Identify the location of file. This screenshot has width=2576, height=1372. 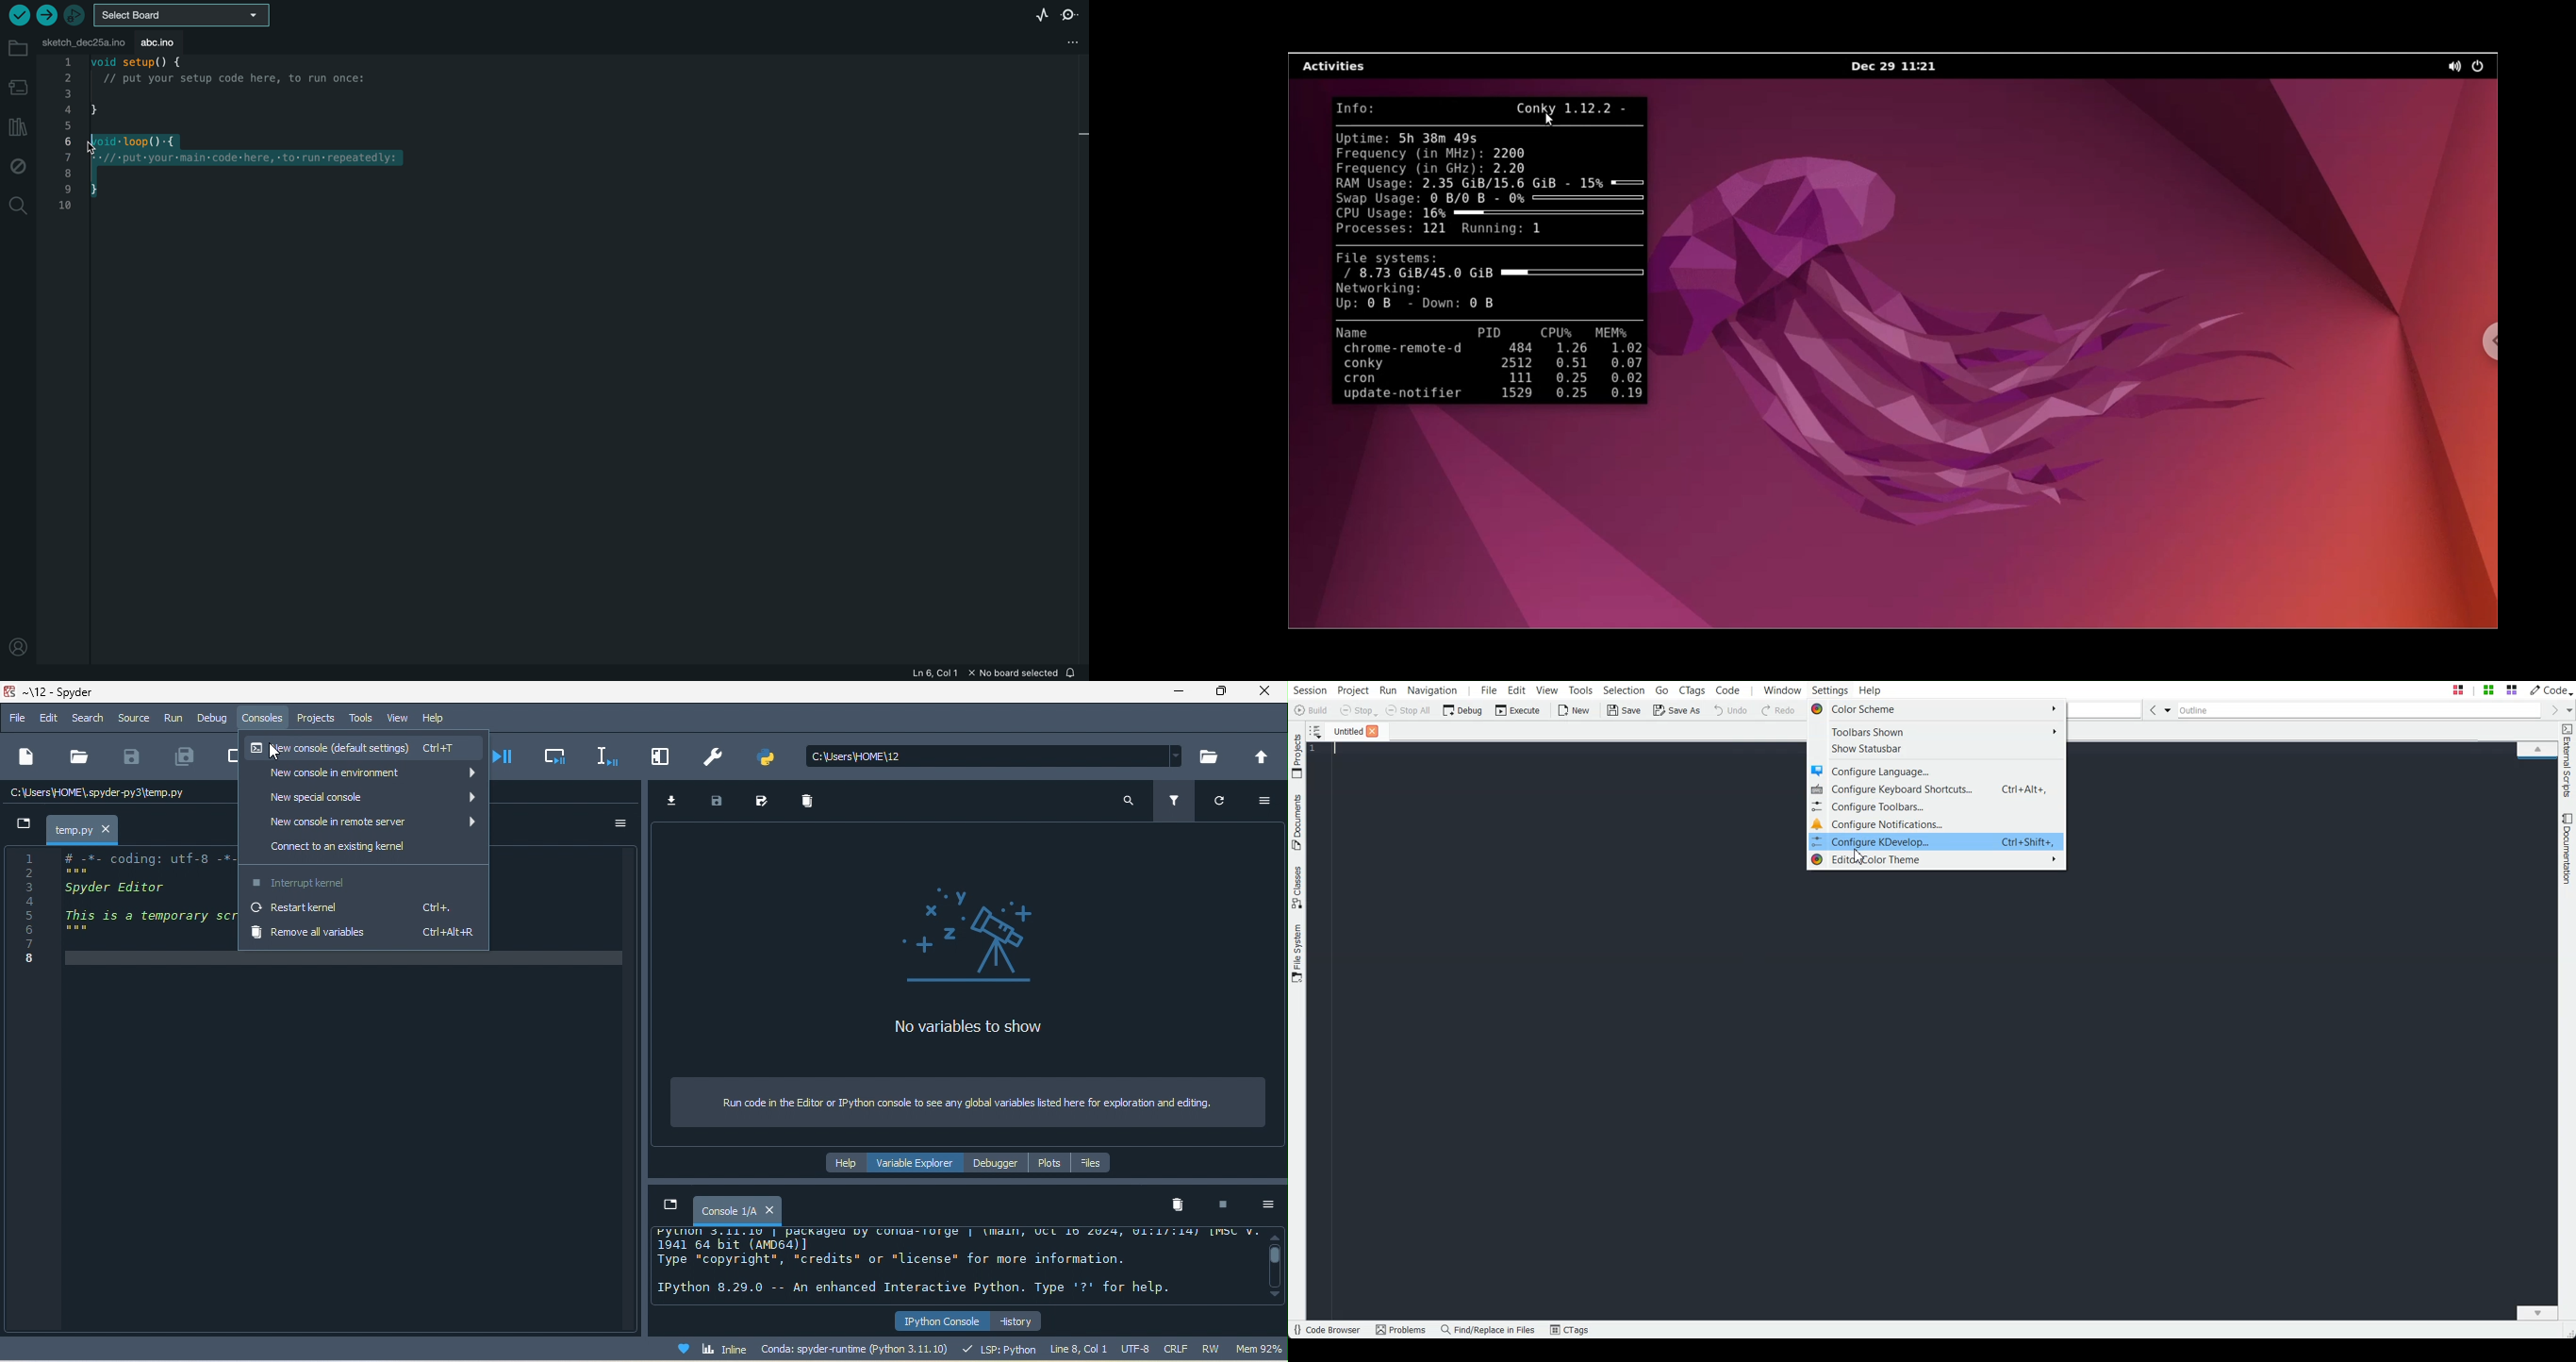
(17, 720).